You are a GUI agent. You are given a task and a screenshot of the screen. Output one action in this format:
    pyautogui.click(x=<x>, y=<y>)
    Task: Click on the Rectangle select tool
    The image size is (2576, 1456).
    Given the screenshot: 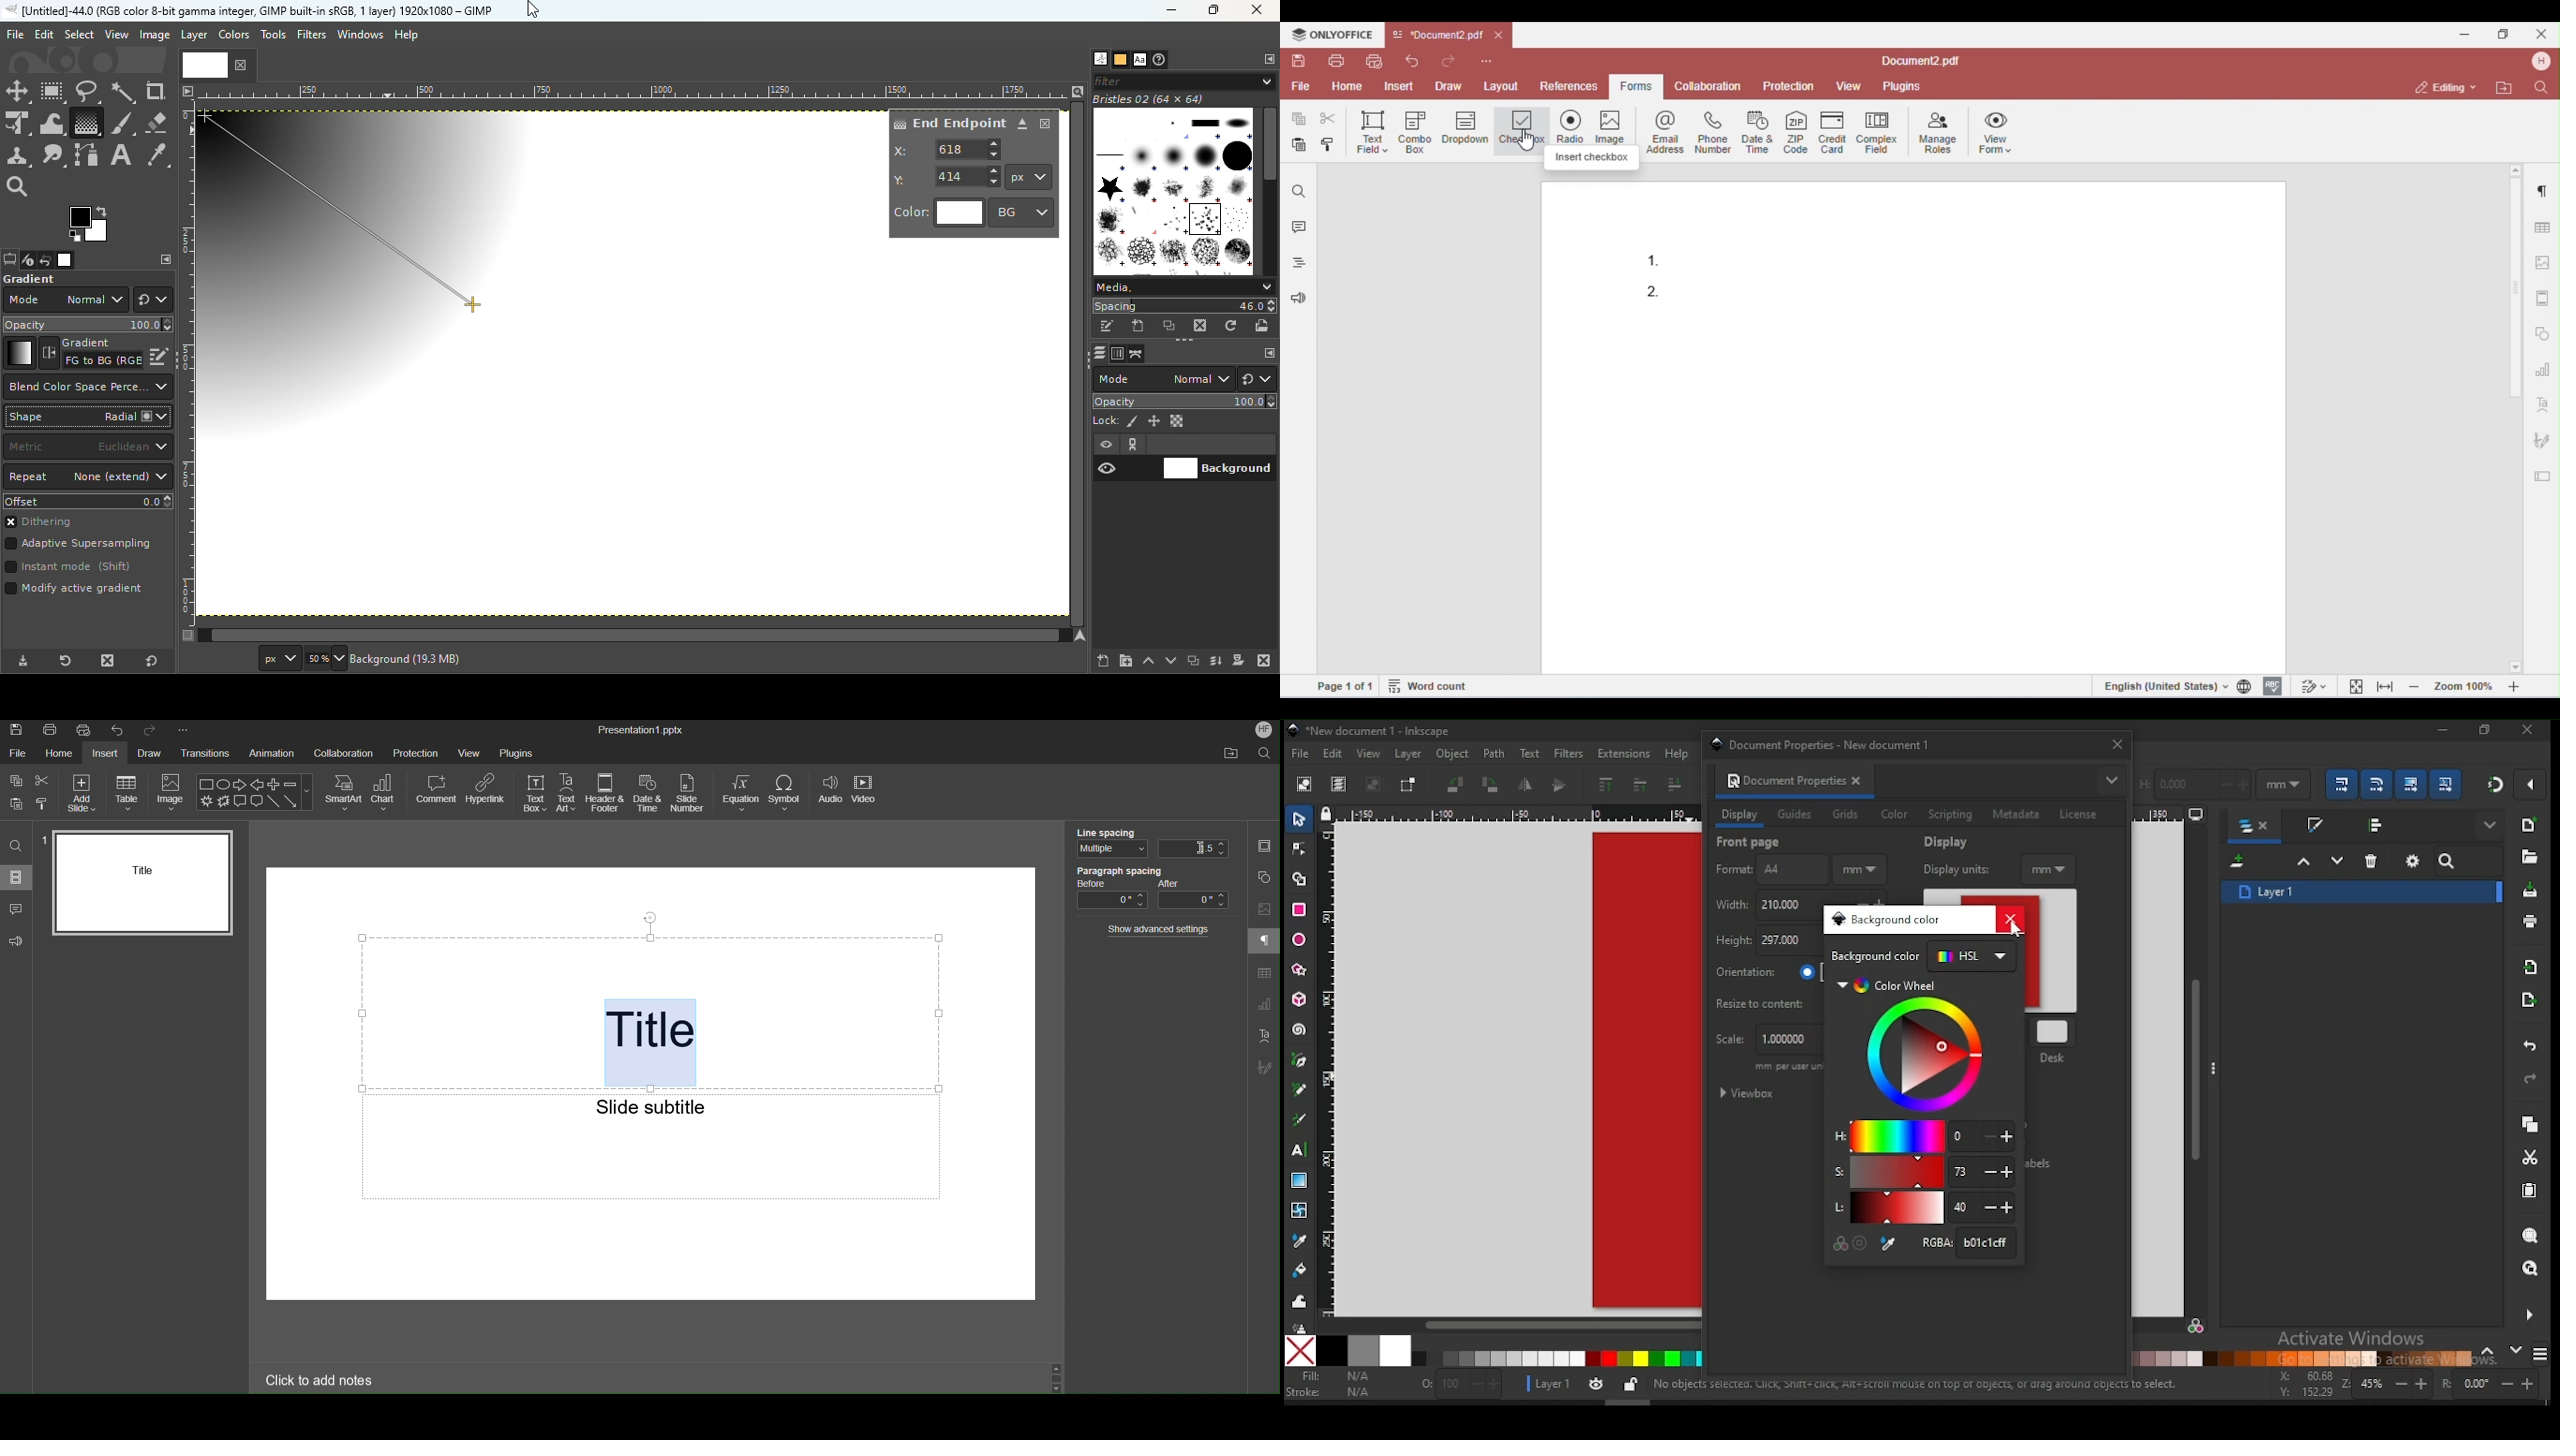 What is the action you would take?
    pyautogui.click(x=53, y=93)
    